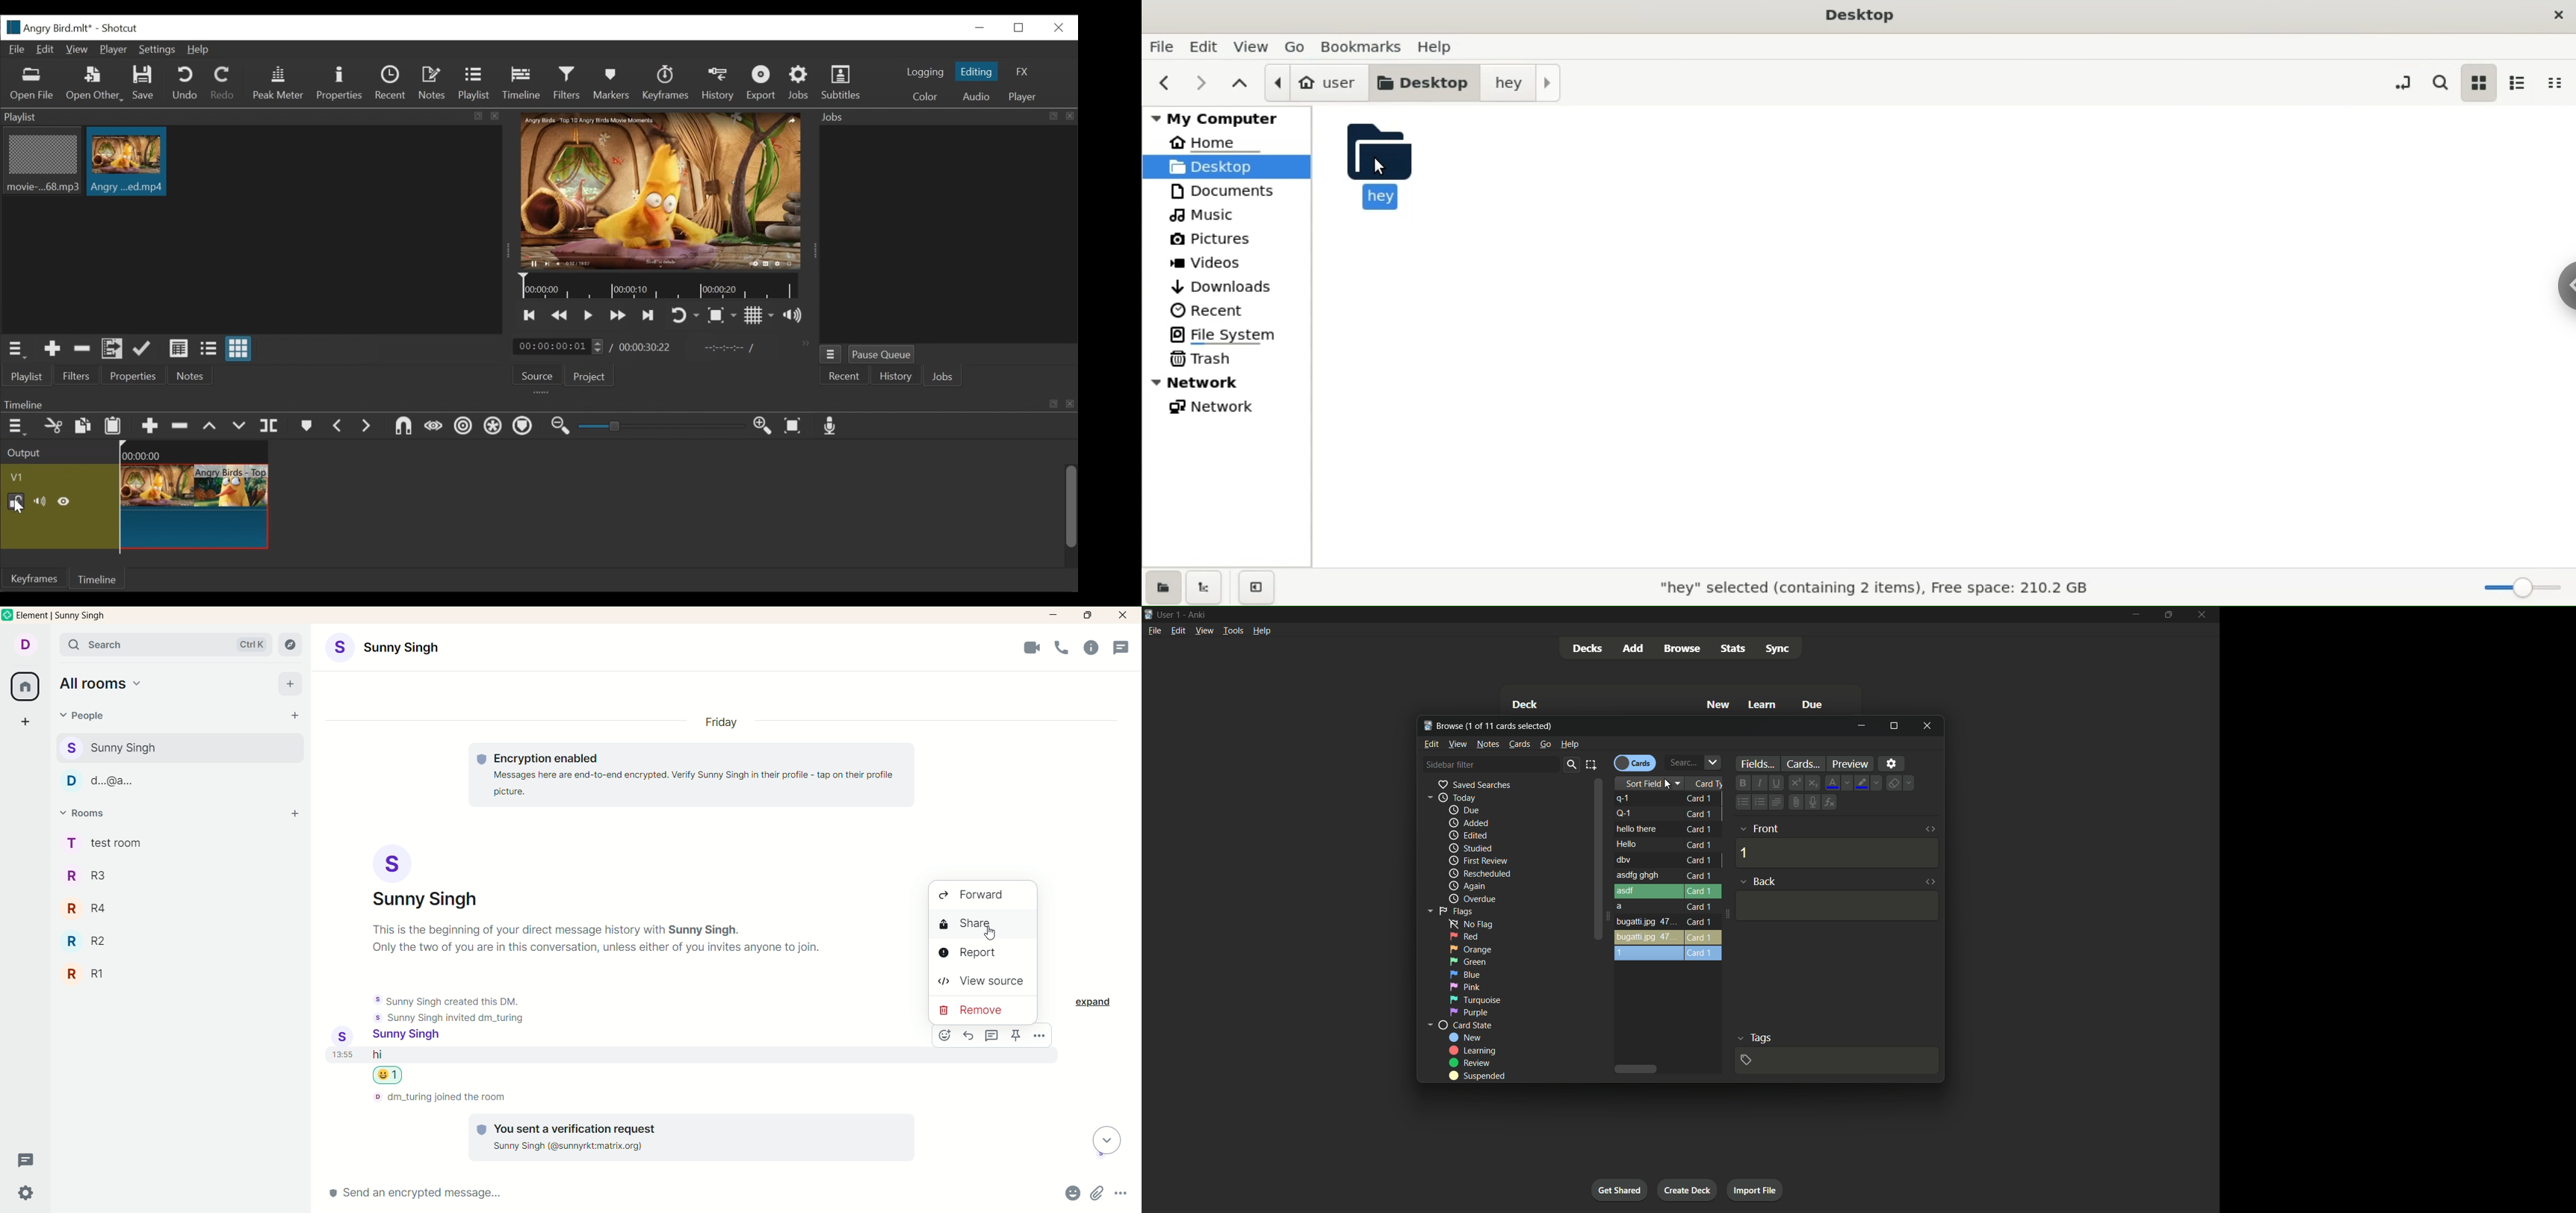 The width and height of the screenshot is (2576, 1232). I want to click on account, so click(394, 1036).